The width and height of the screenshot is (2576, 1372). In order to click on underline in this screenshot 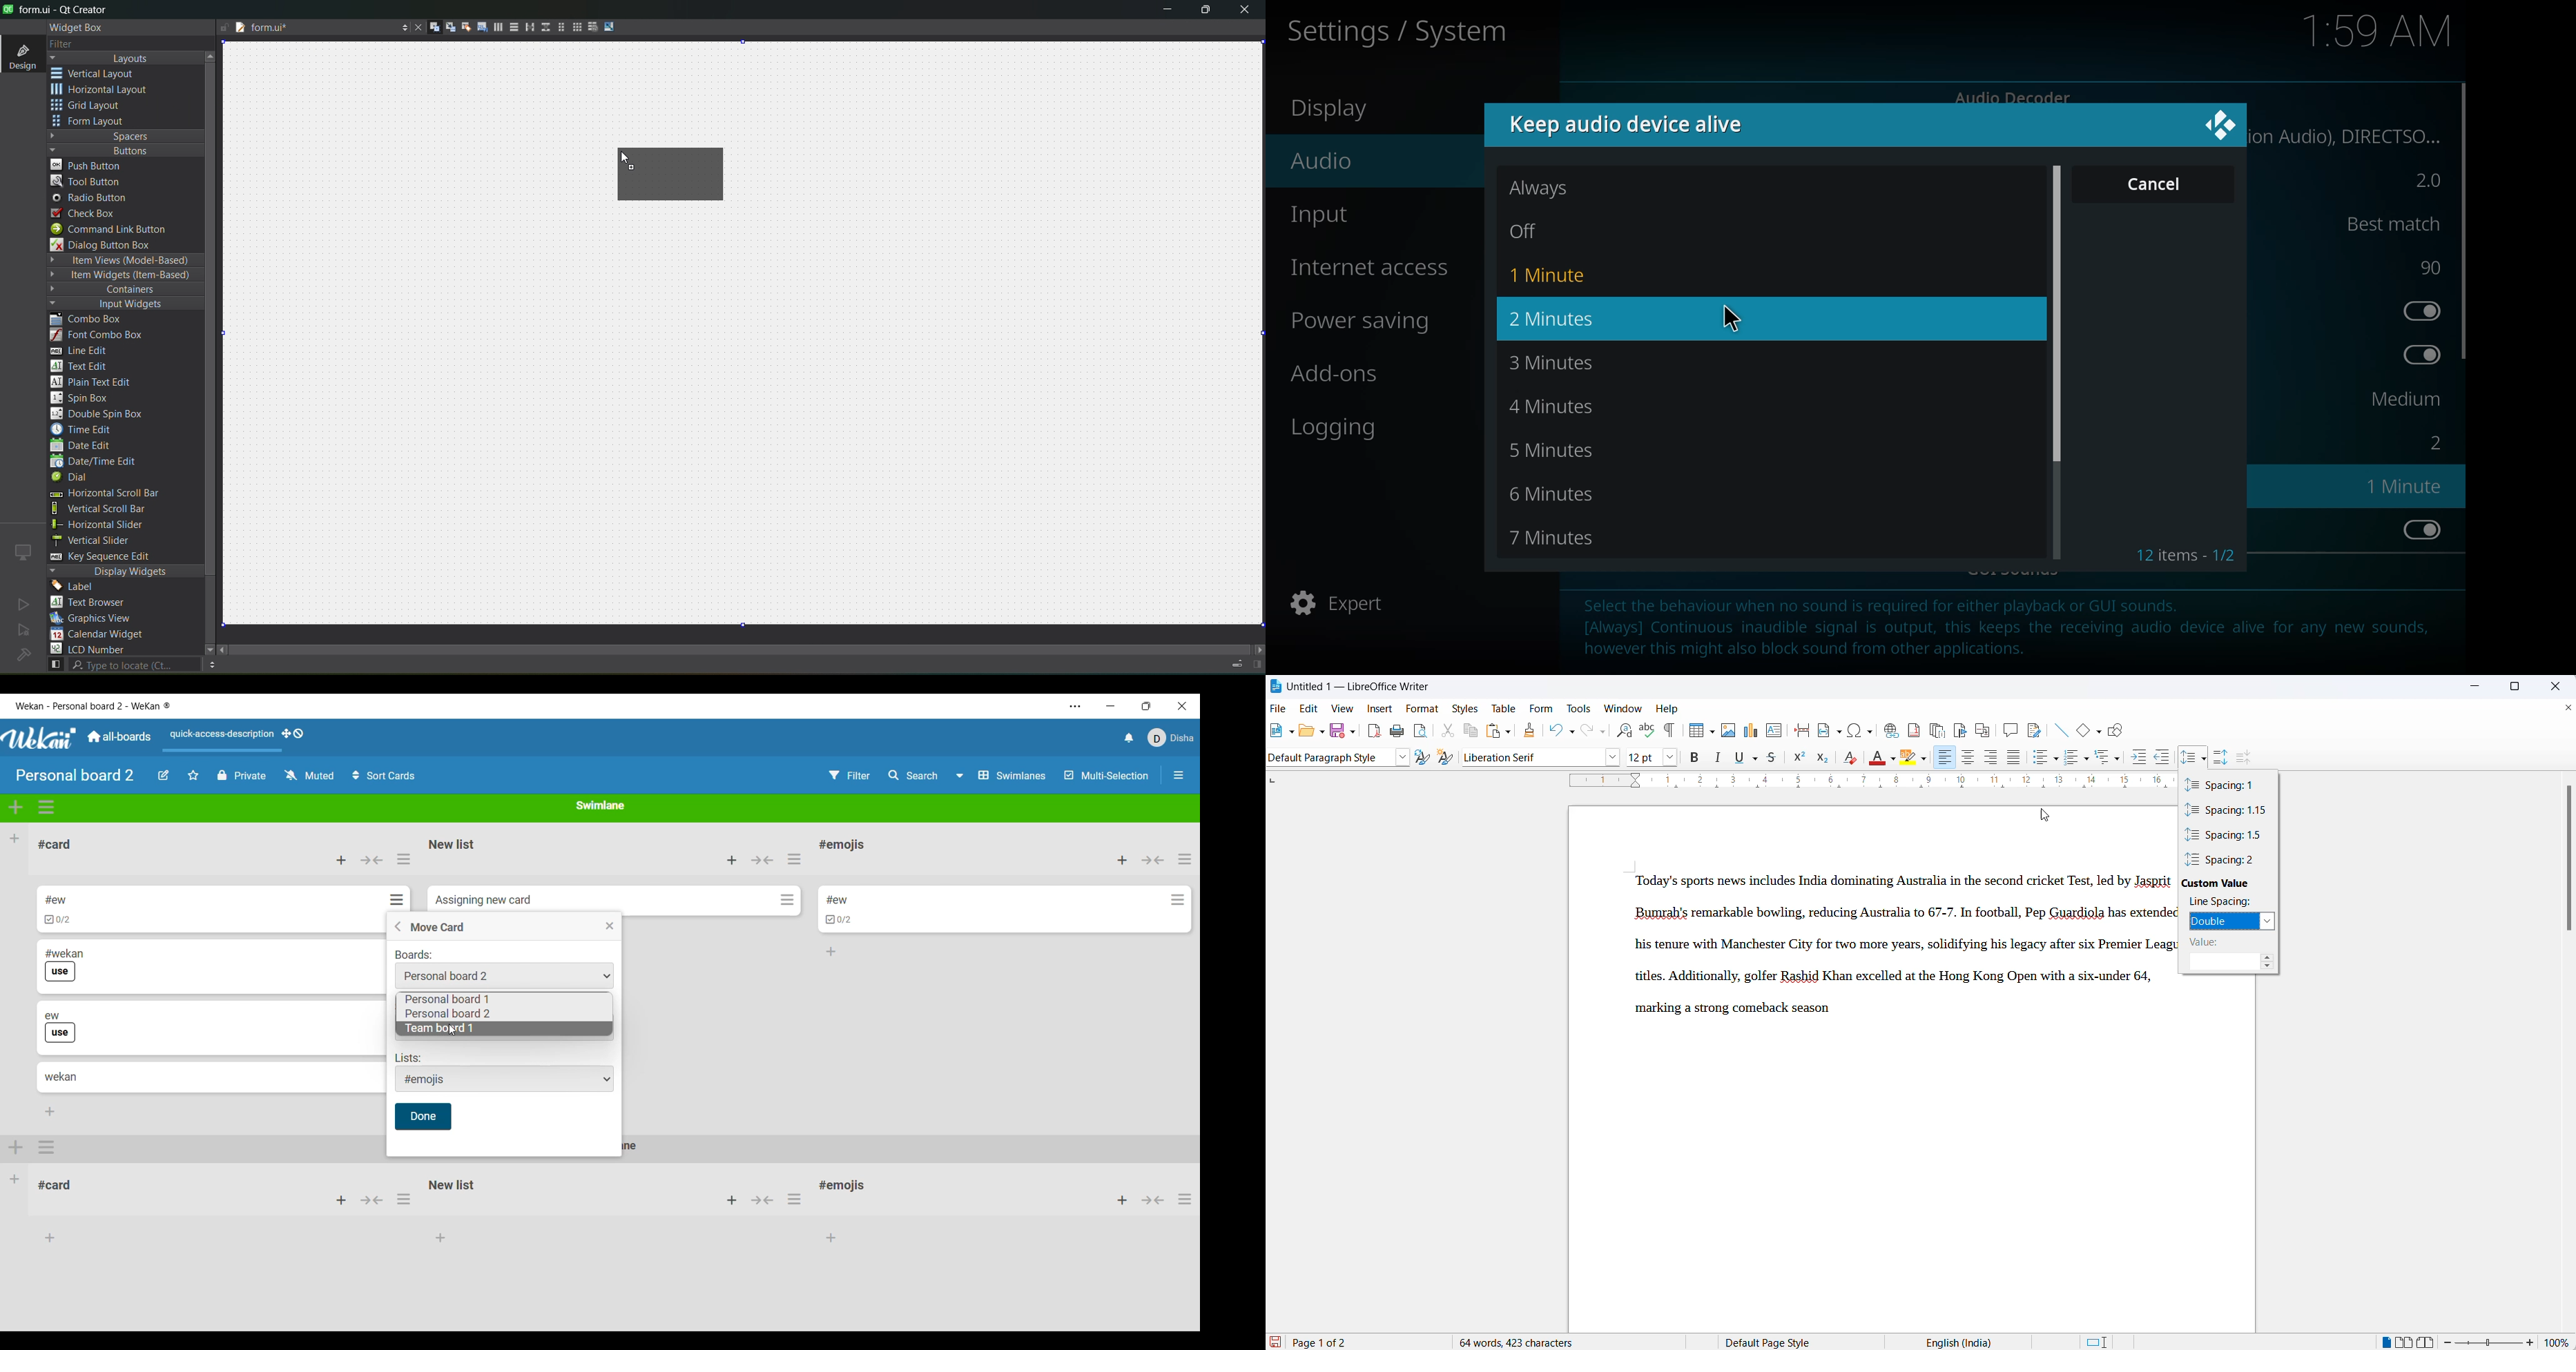, I will do `click(1741, 758)`.